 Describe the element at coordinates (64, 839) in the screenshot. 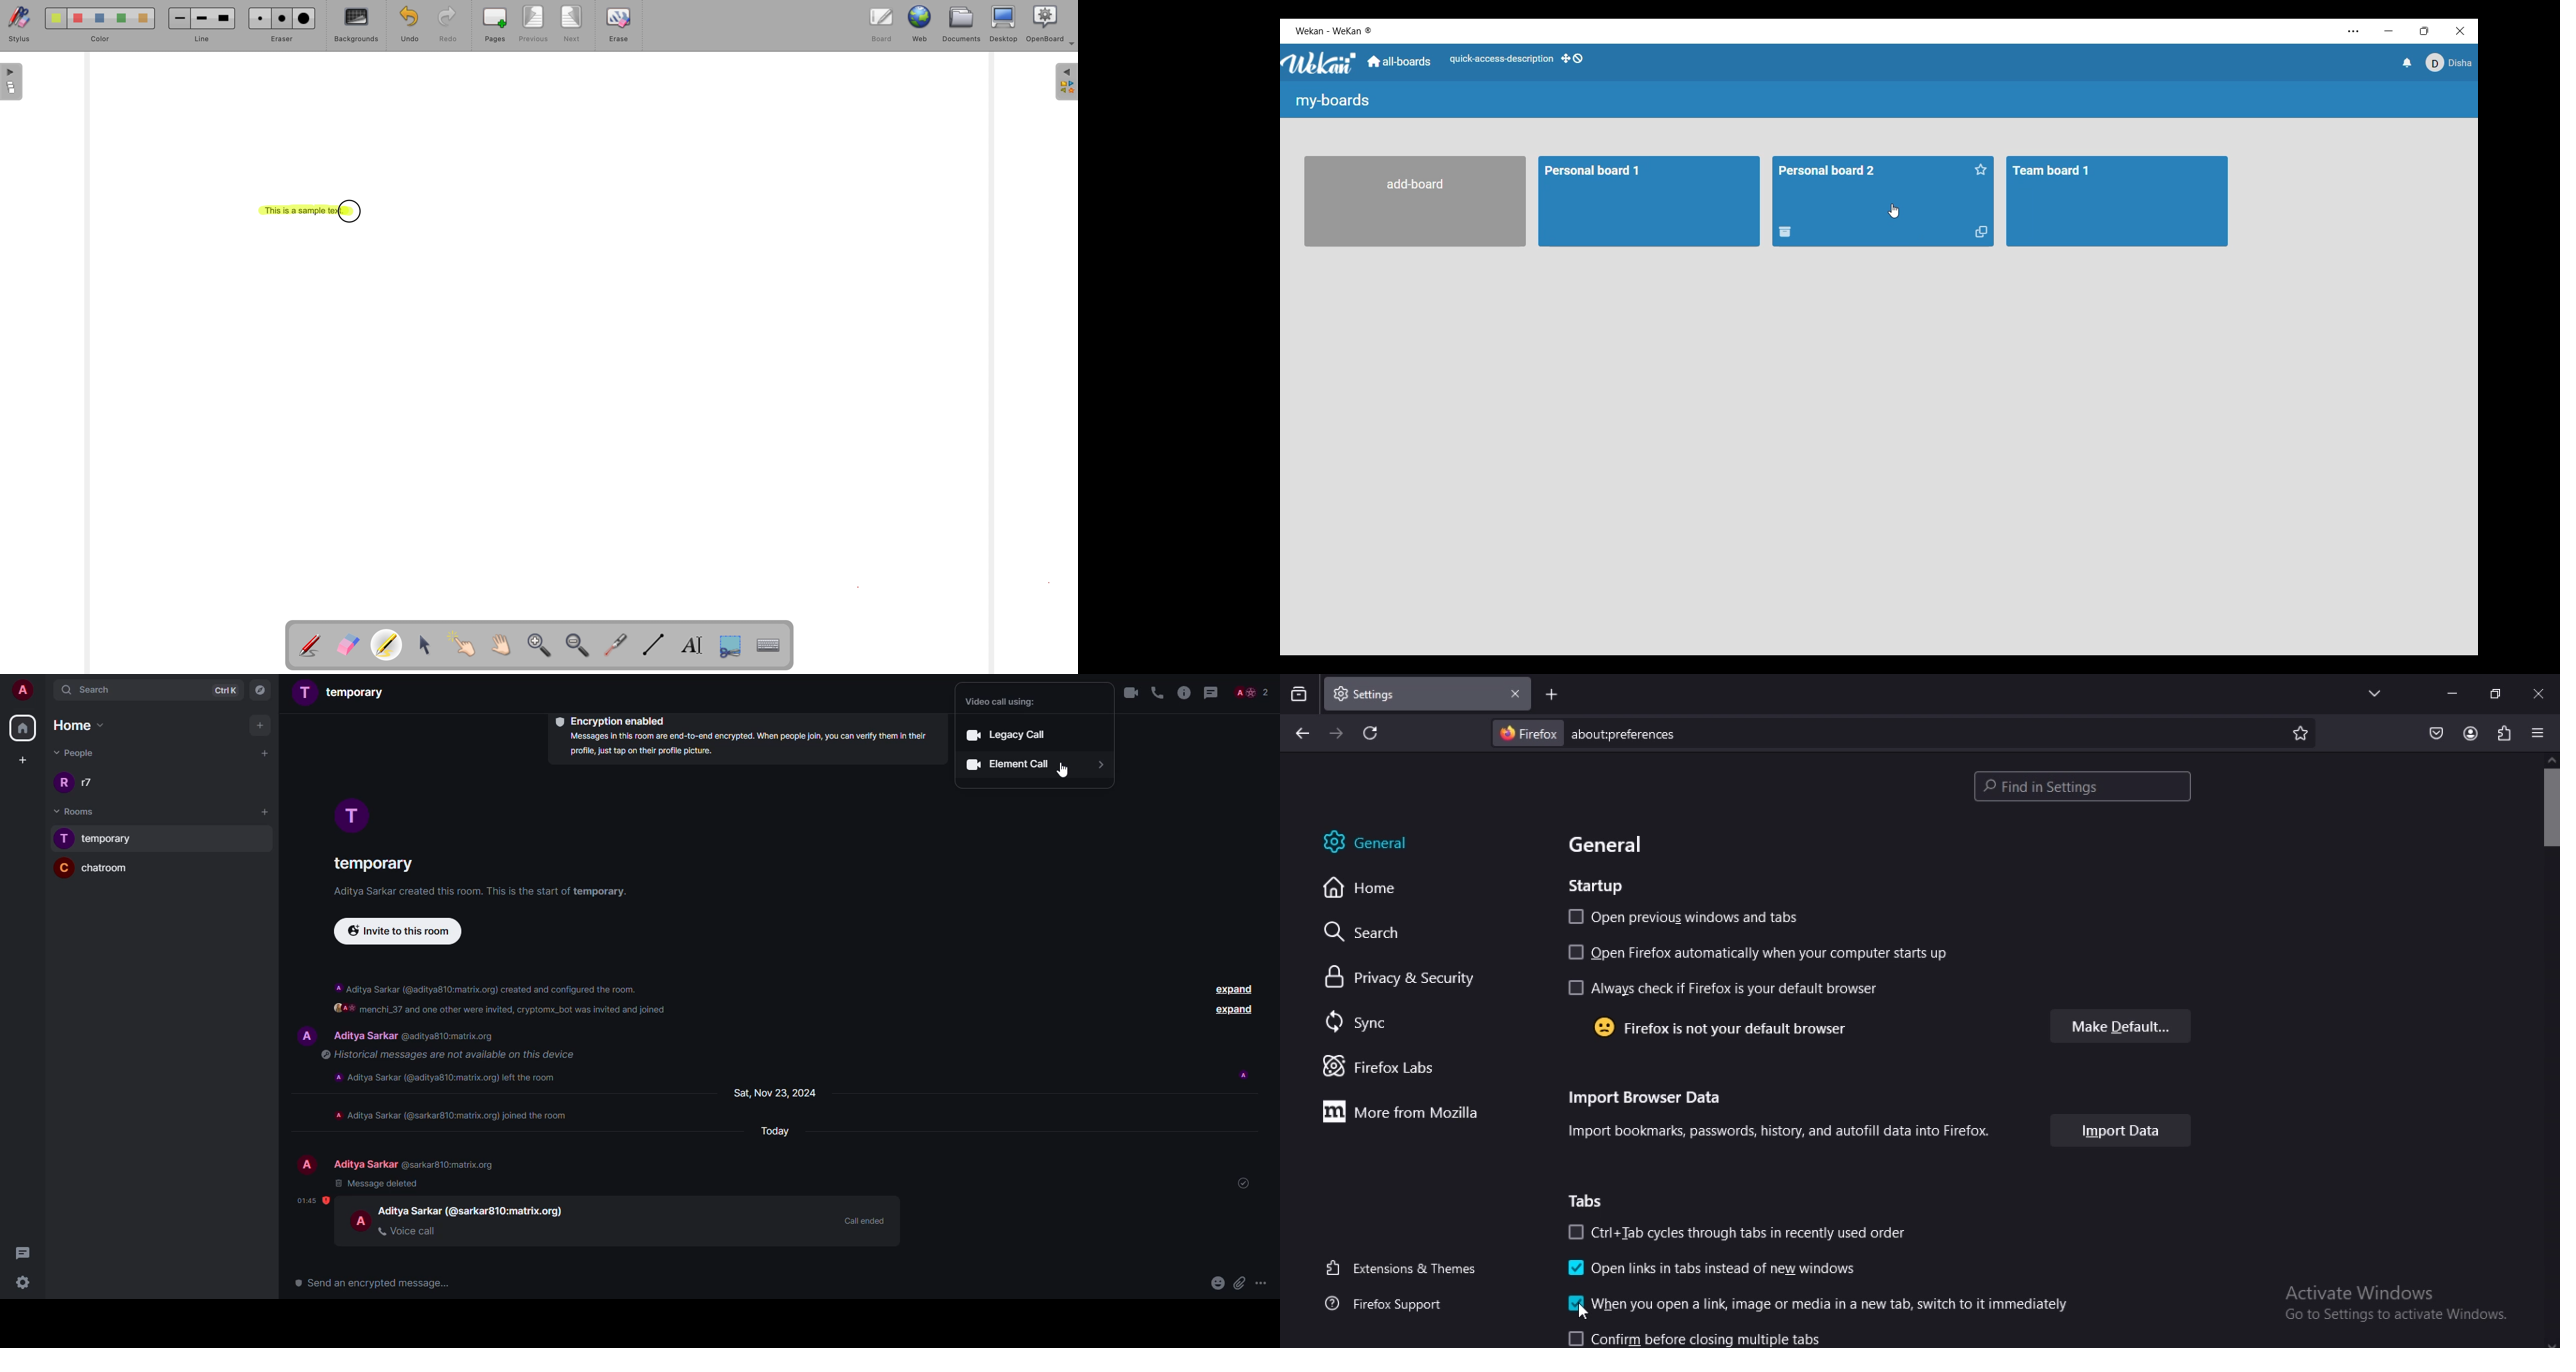

I see `profile` at that location.